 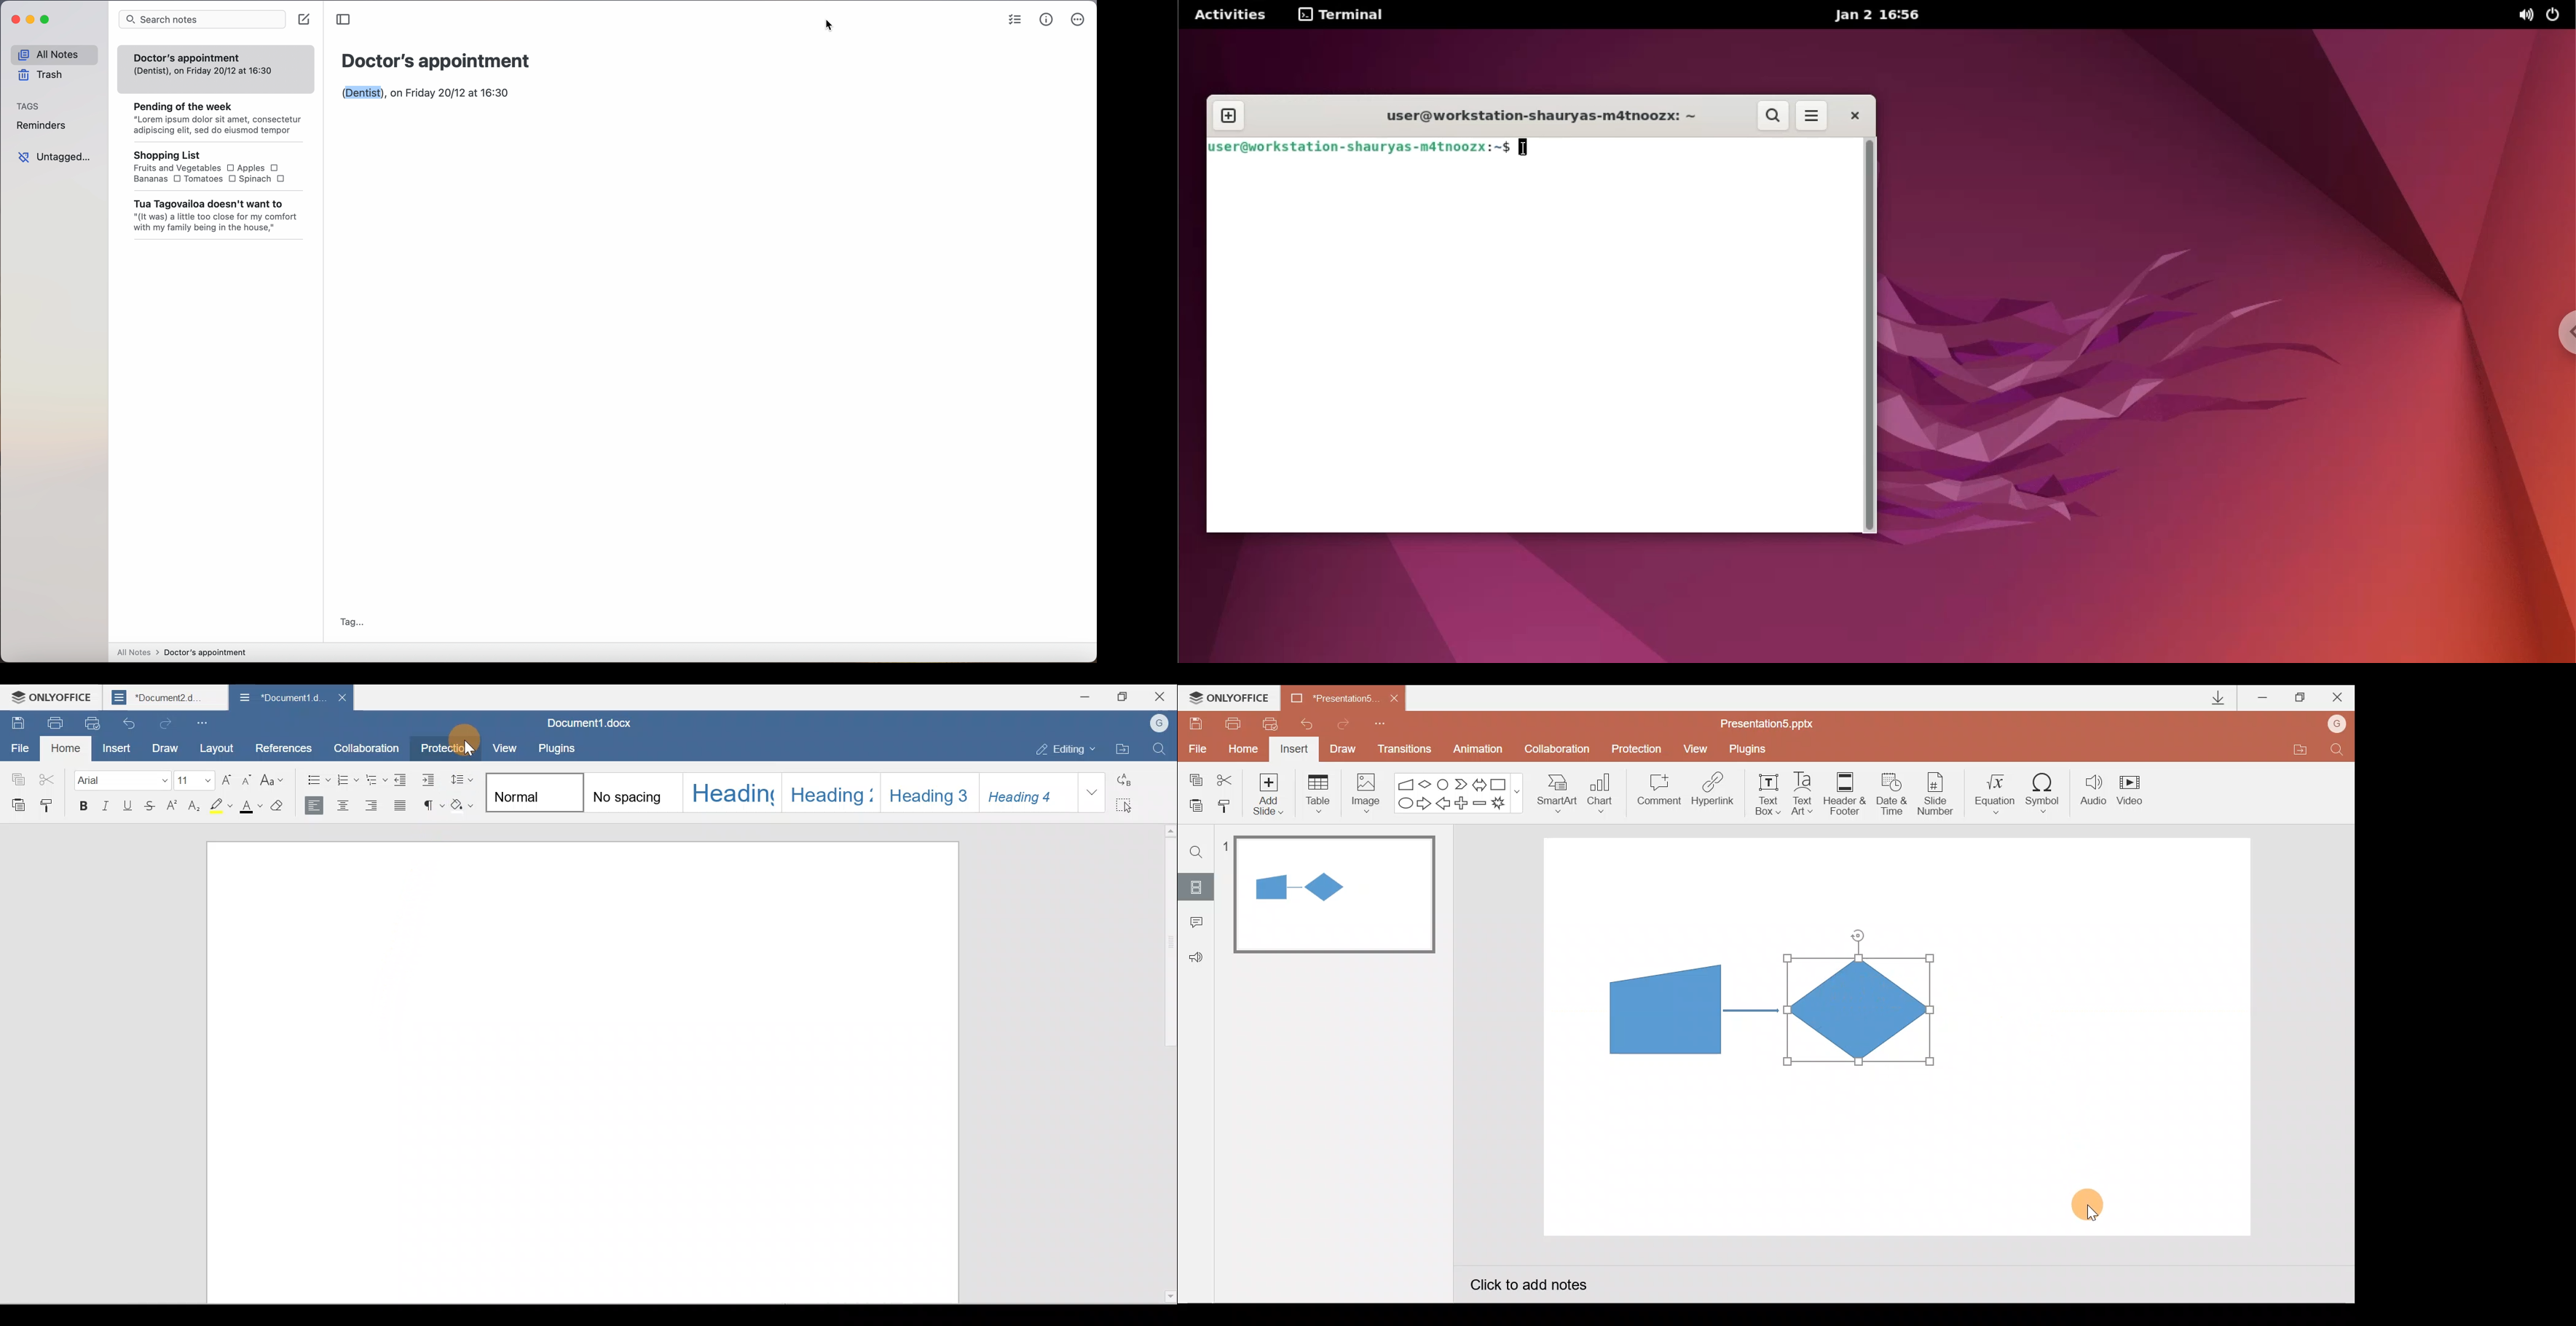 What do you see at coordinates (95, 722) in the screenshot?
I see `Quick print` at bounding box center [95, 722].